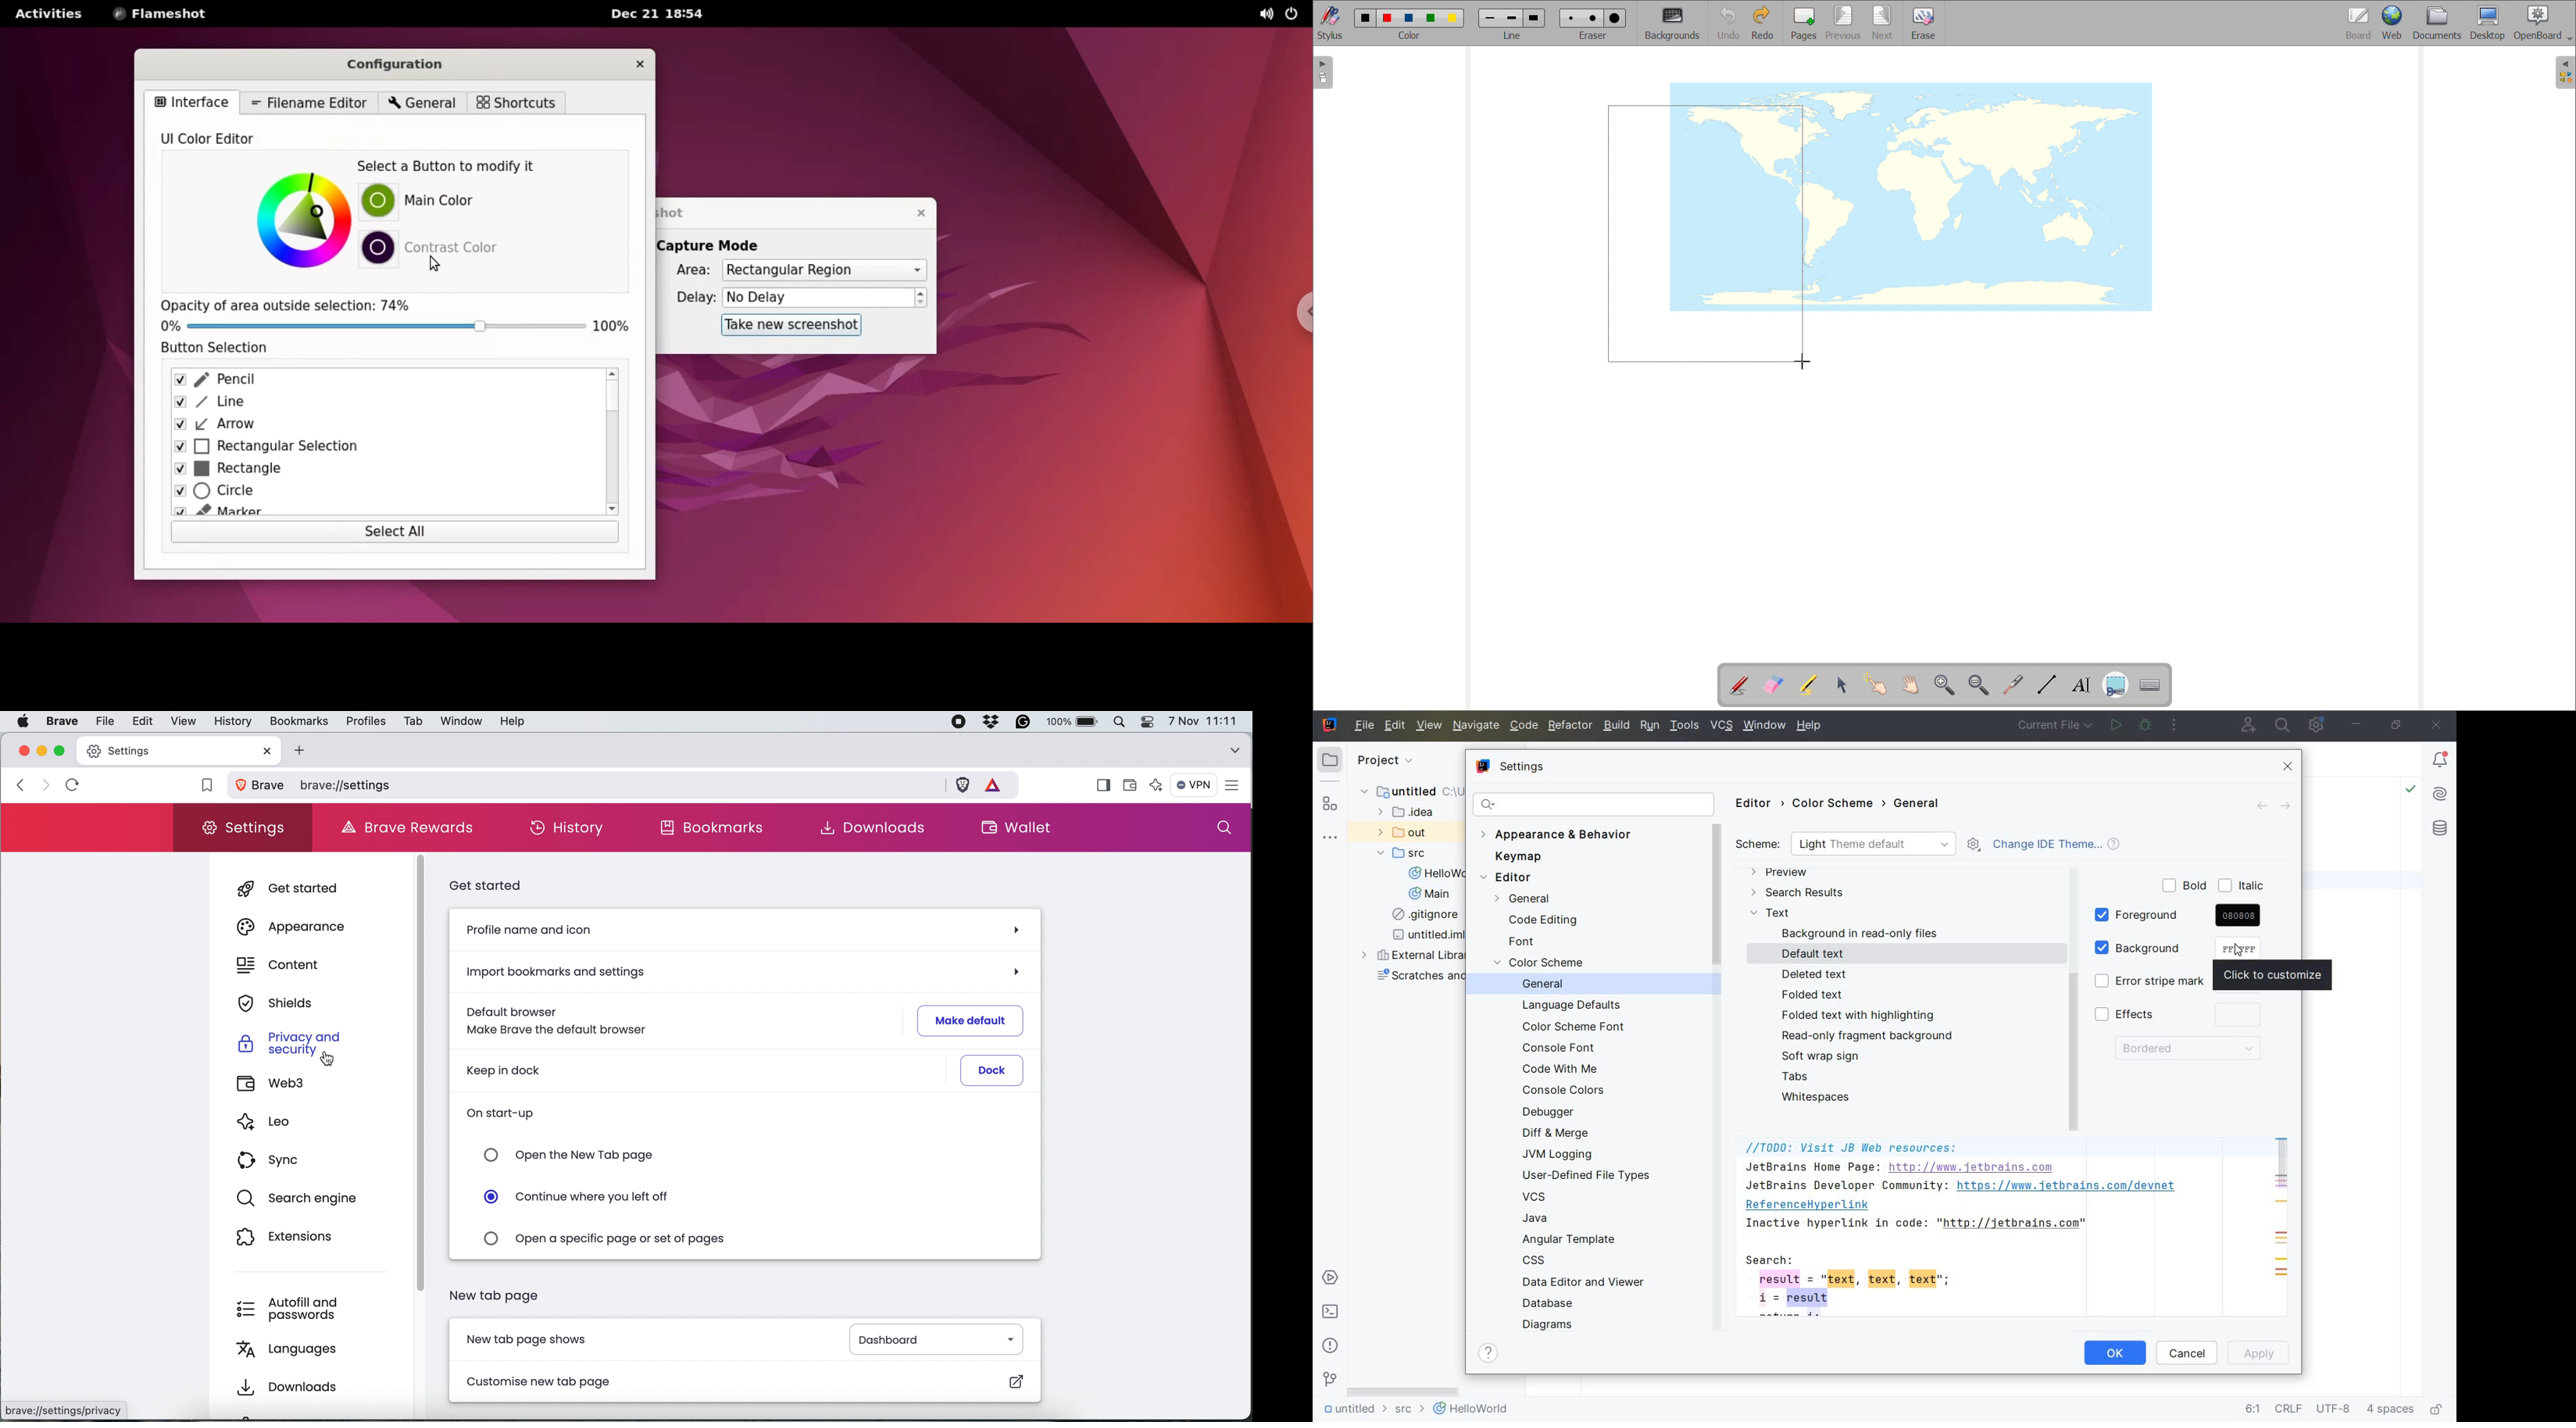 The image size is (2576, 1428). I want to click on backgrounds, so click(1673, 23).